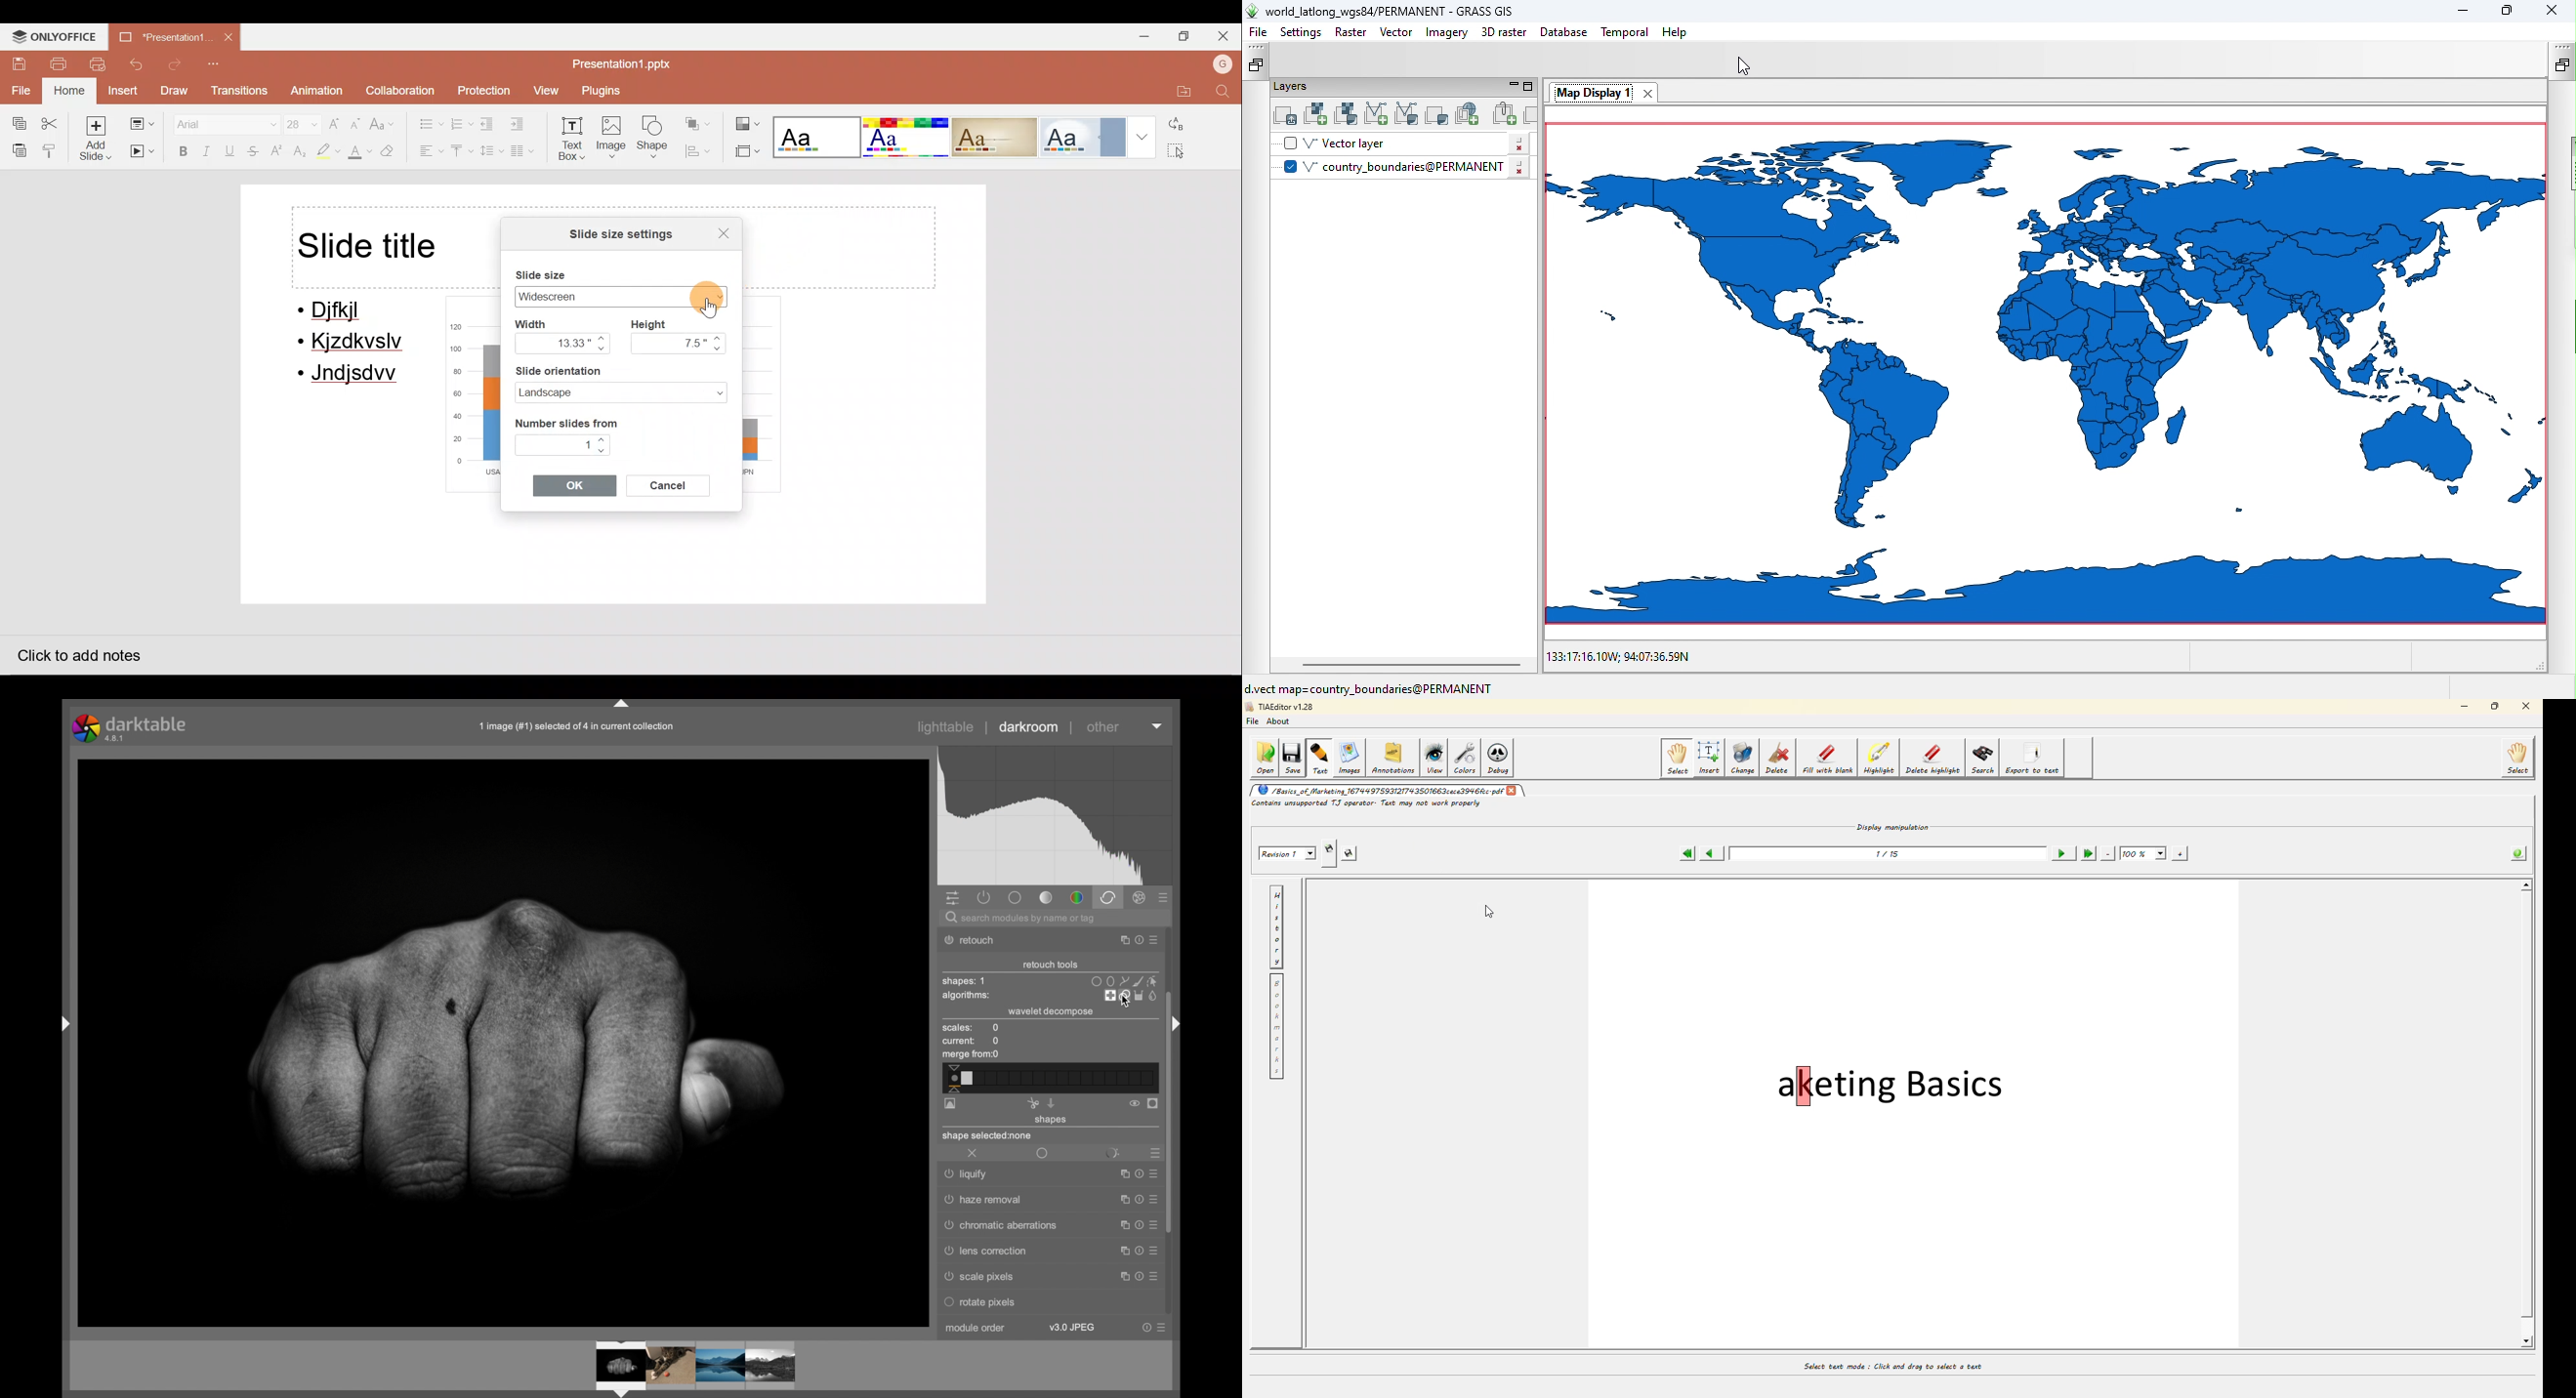 The width and height of the screenshot is (2576, 1400). Describe the element at coordinates (180, 151) in the screenshot. I see `Bold` at that location.